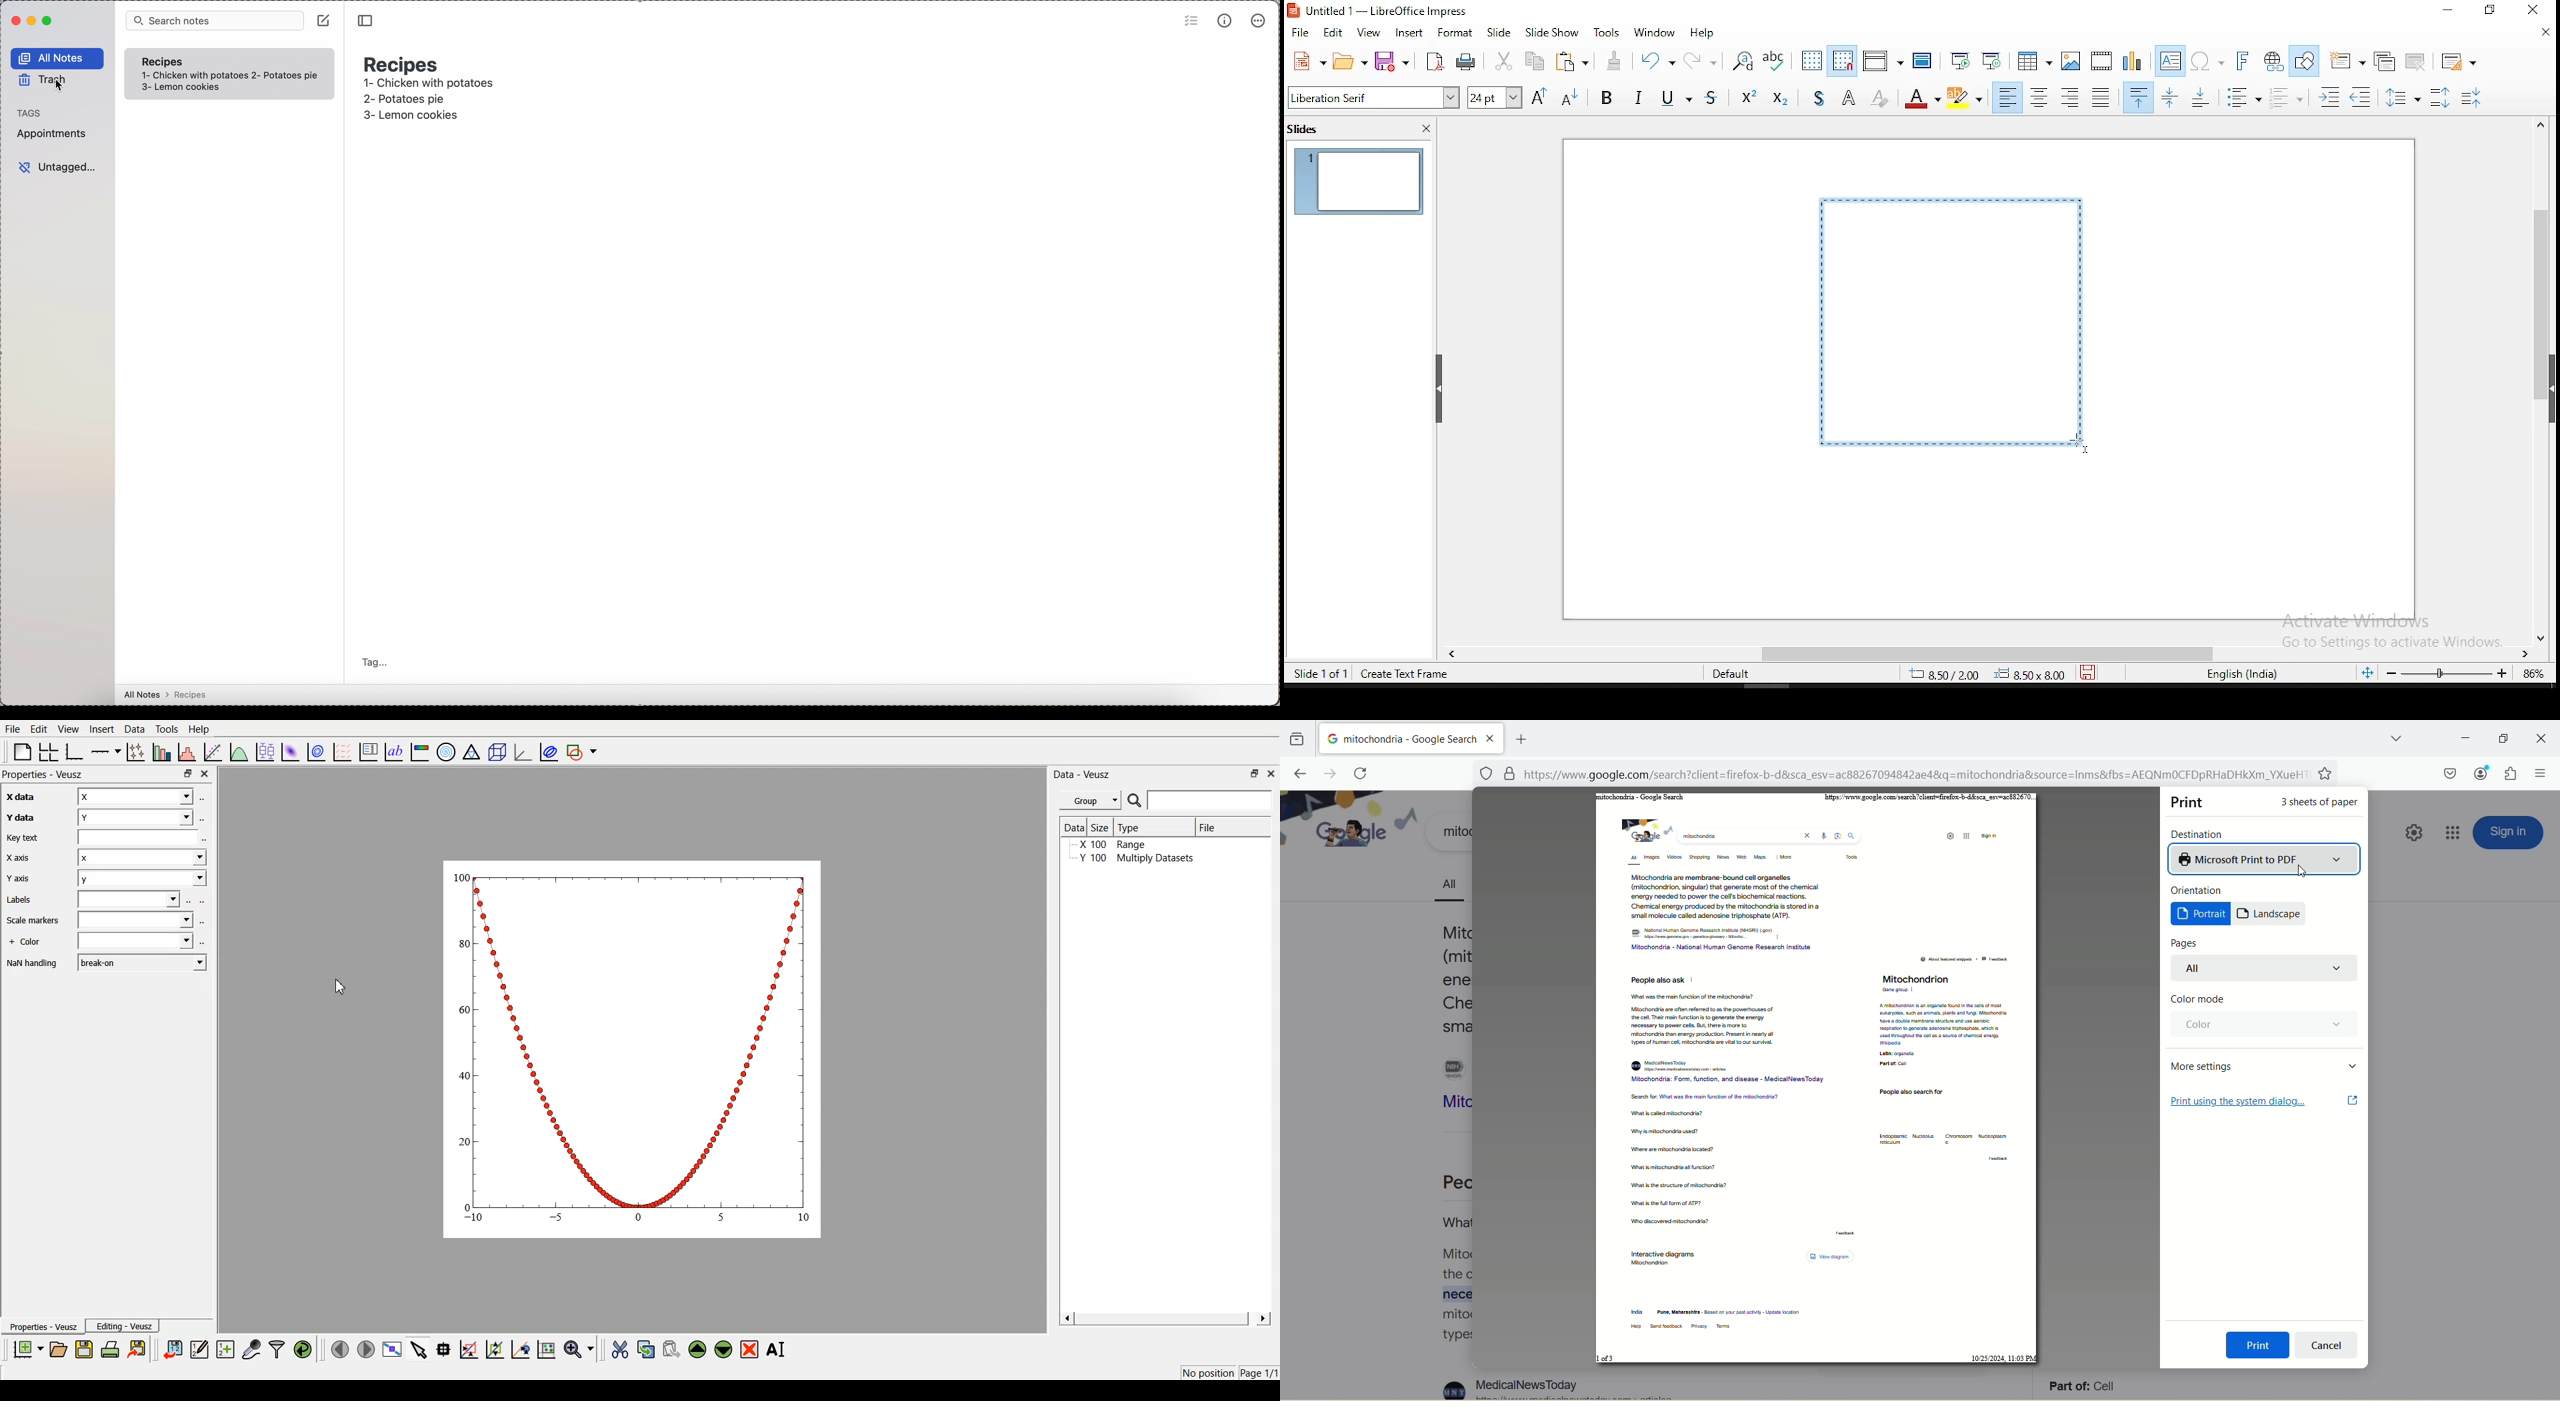  Describe the element at coordinates (2536, 12) in the screenshot. I see `close window` at that location.